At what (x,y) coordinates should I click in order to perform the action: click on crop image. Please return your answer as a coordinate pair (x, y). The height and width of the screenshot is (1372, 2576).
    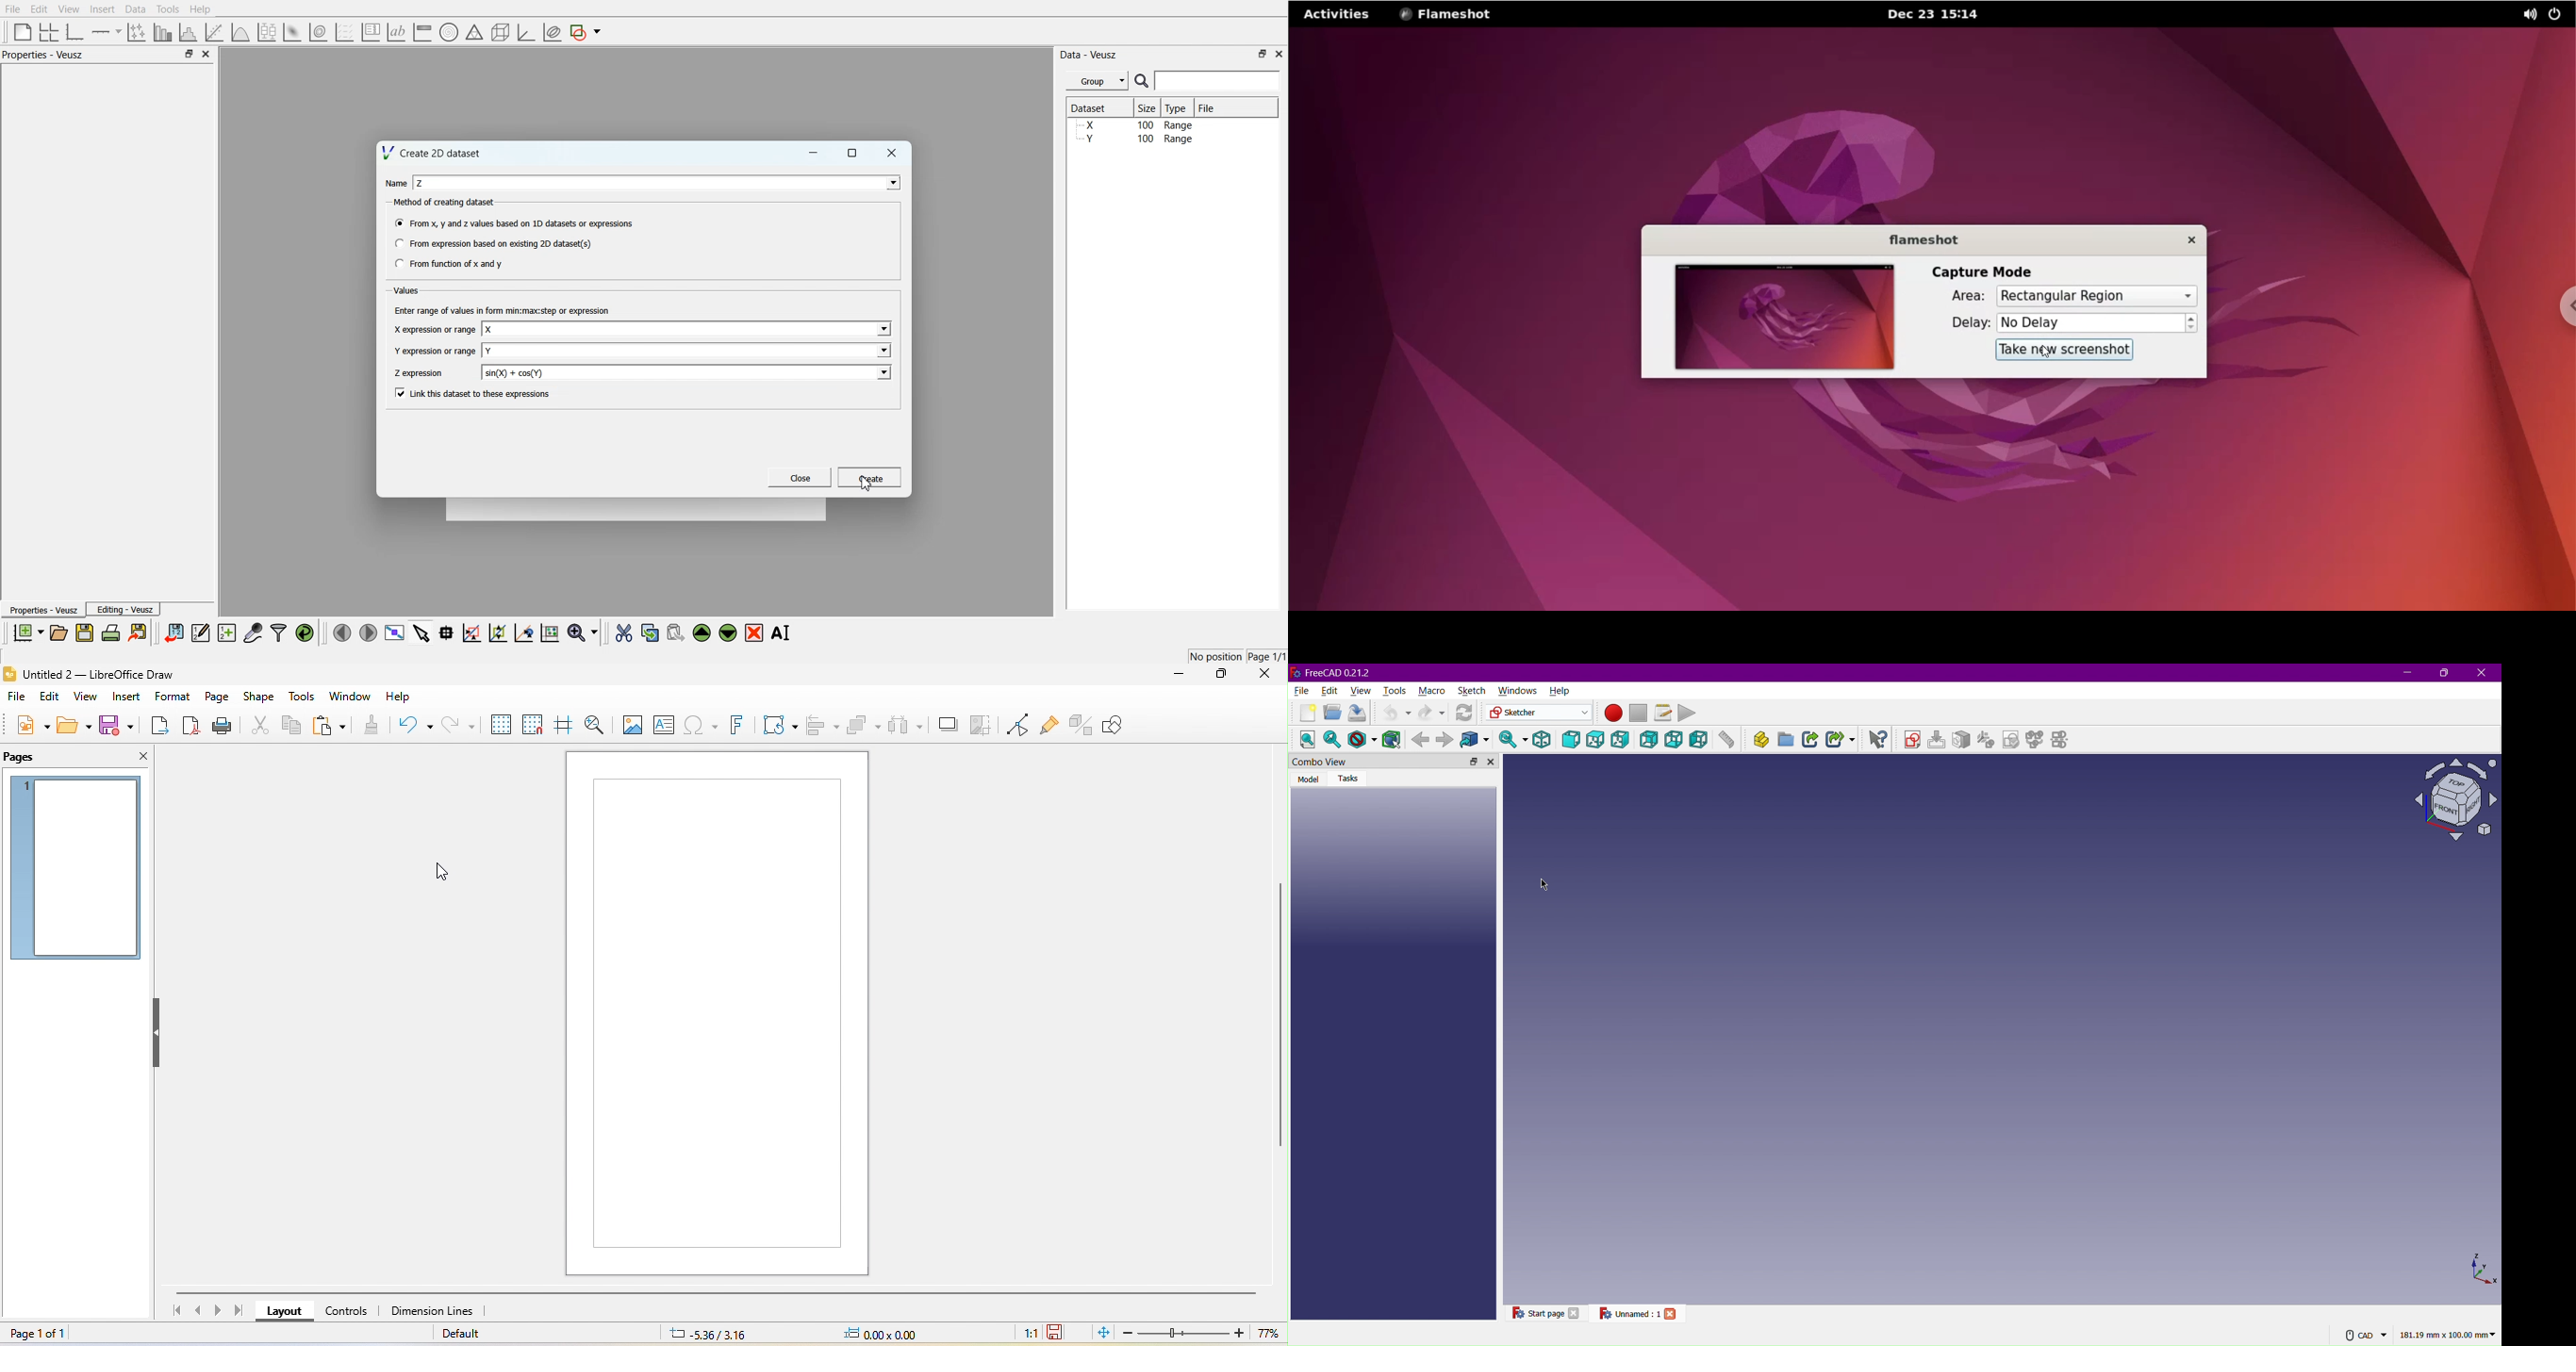
    Looking at the image, I should click on (985, 726).